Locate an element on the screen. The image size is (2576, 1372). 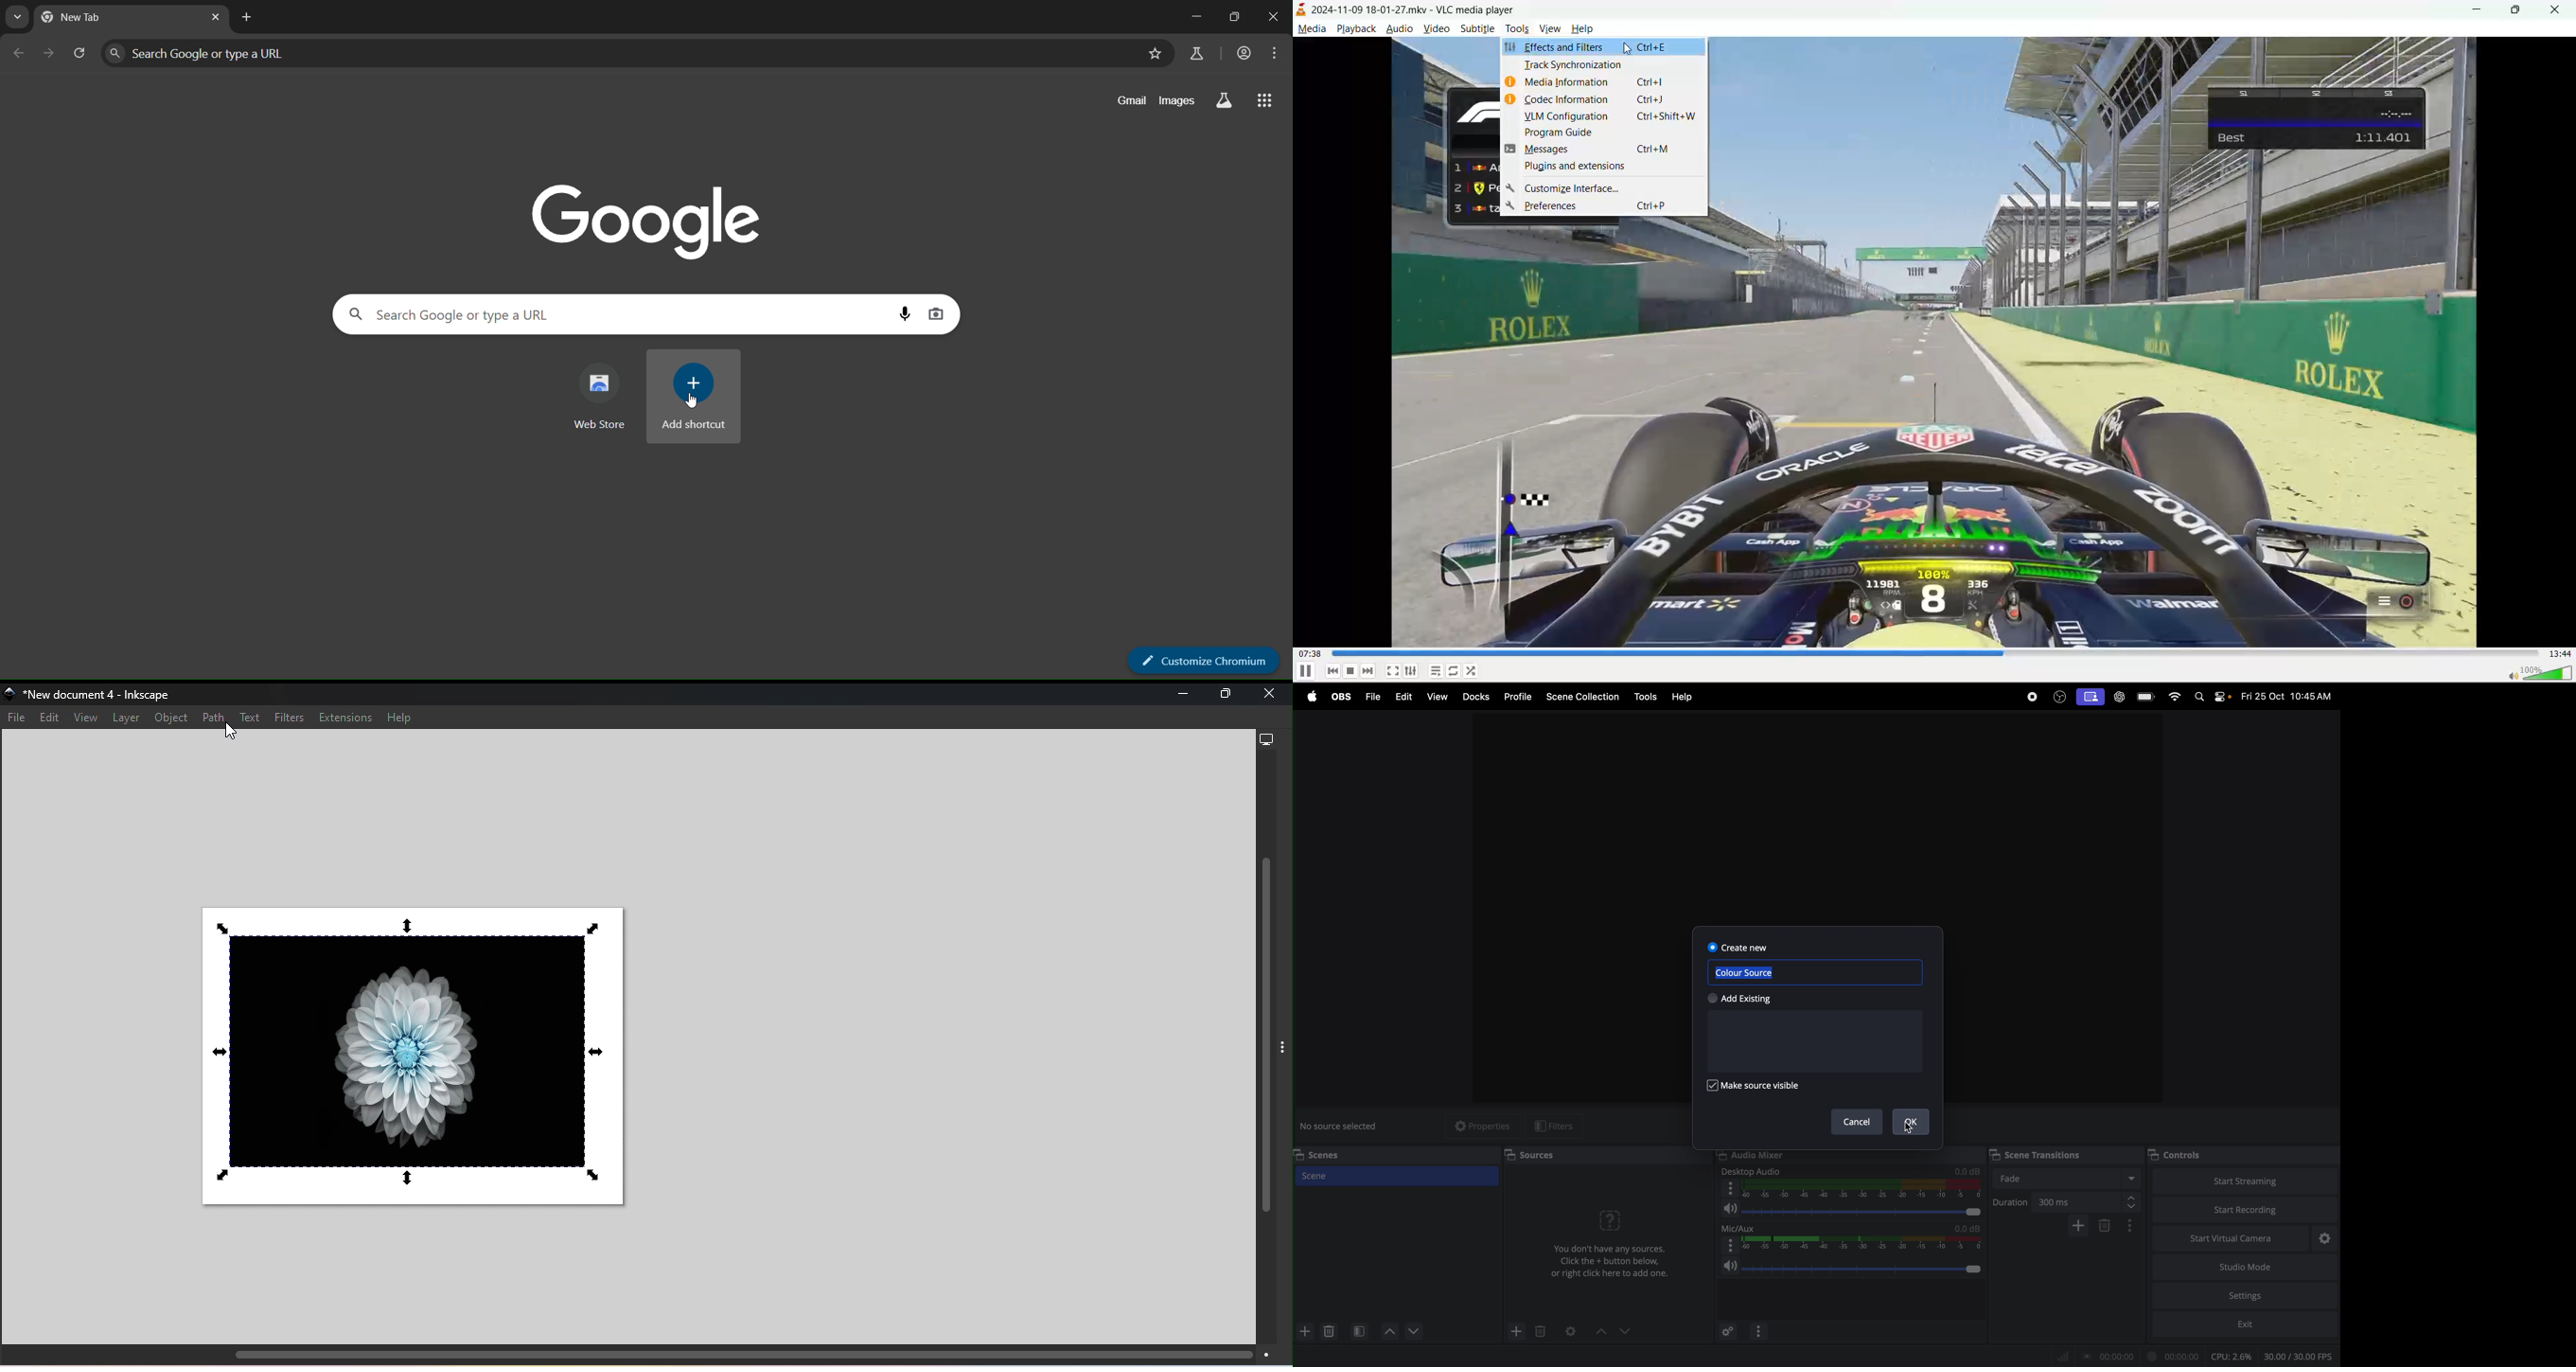
remove configurable is located at coordinates (2106, 1225).